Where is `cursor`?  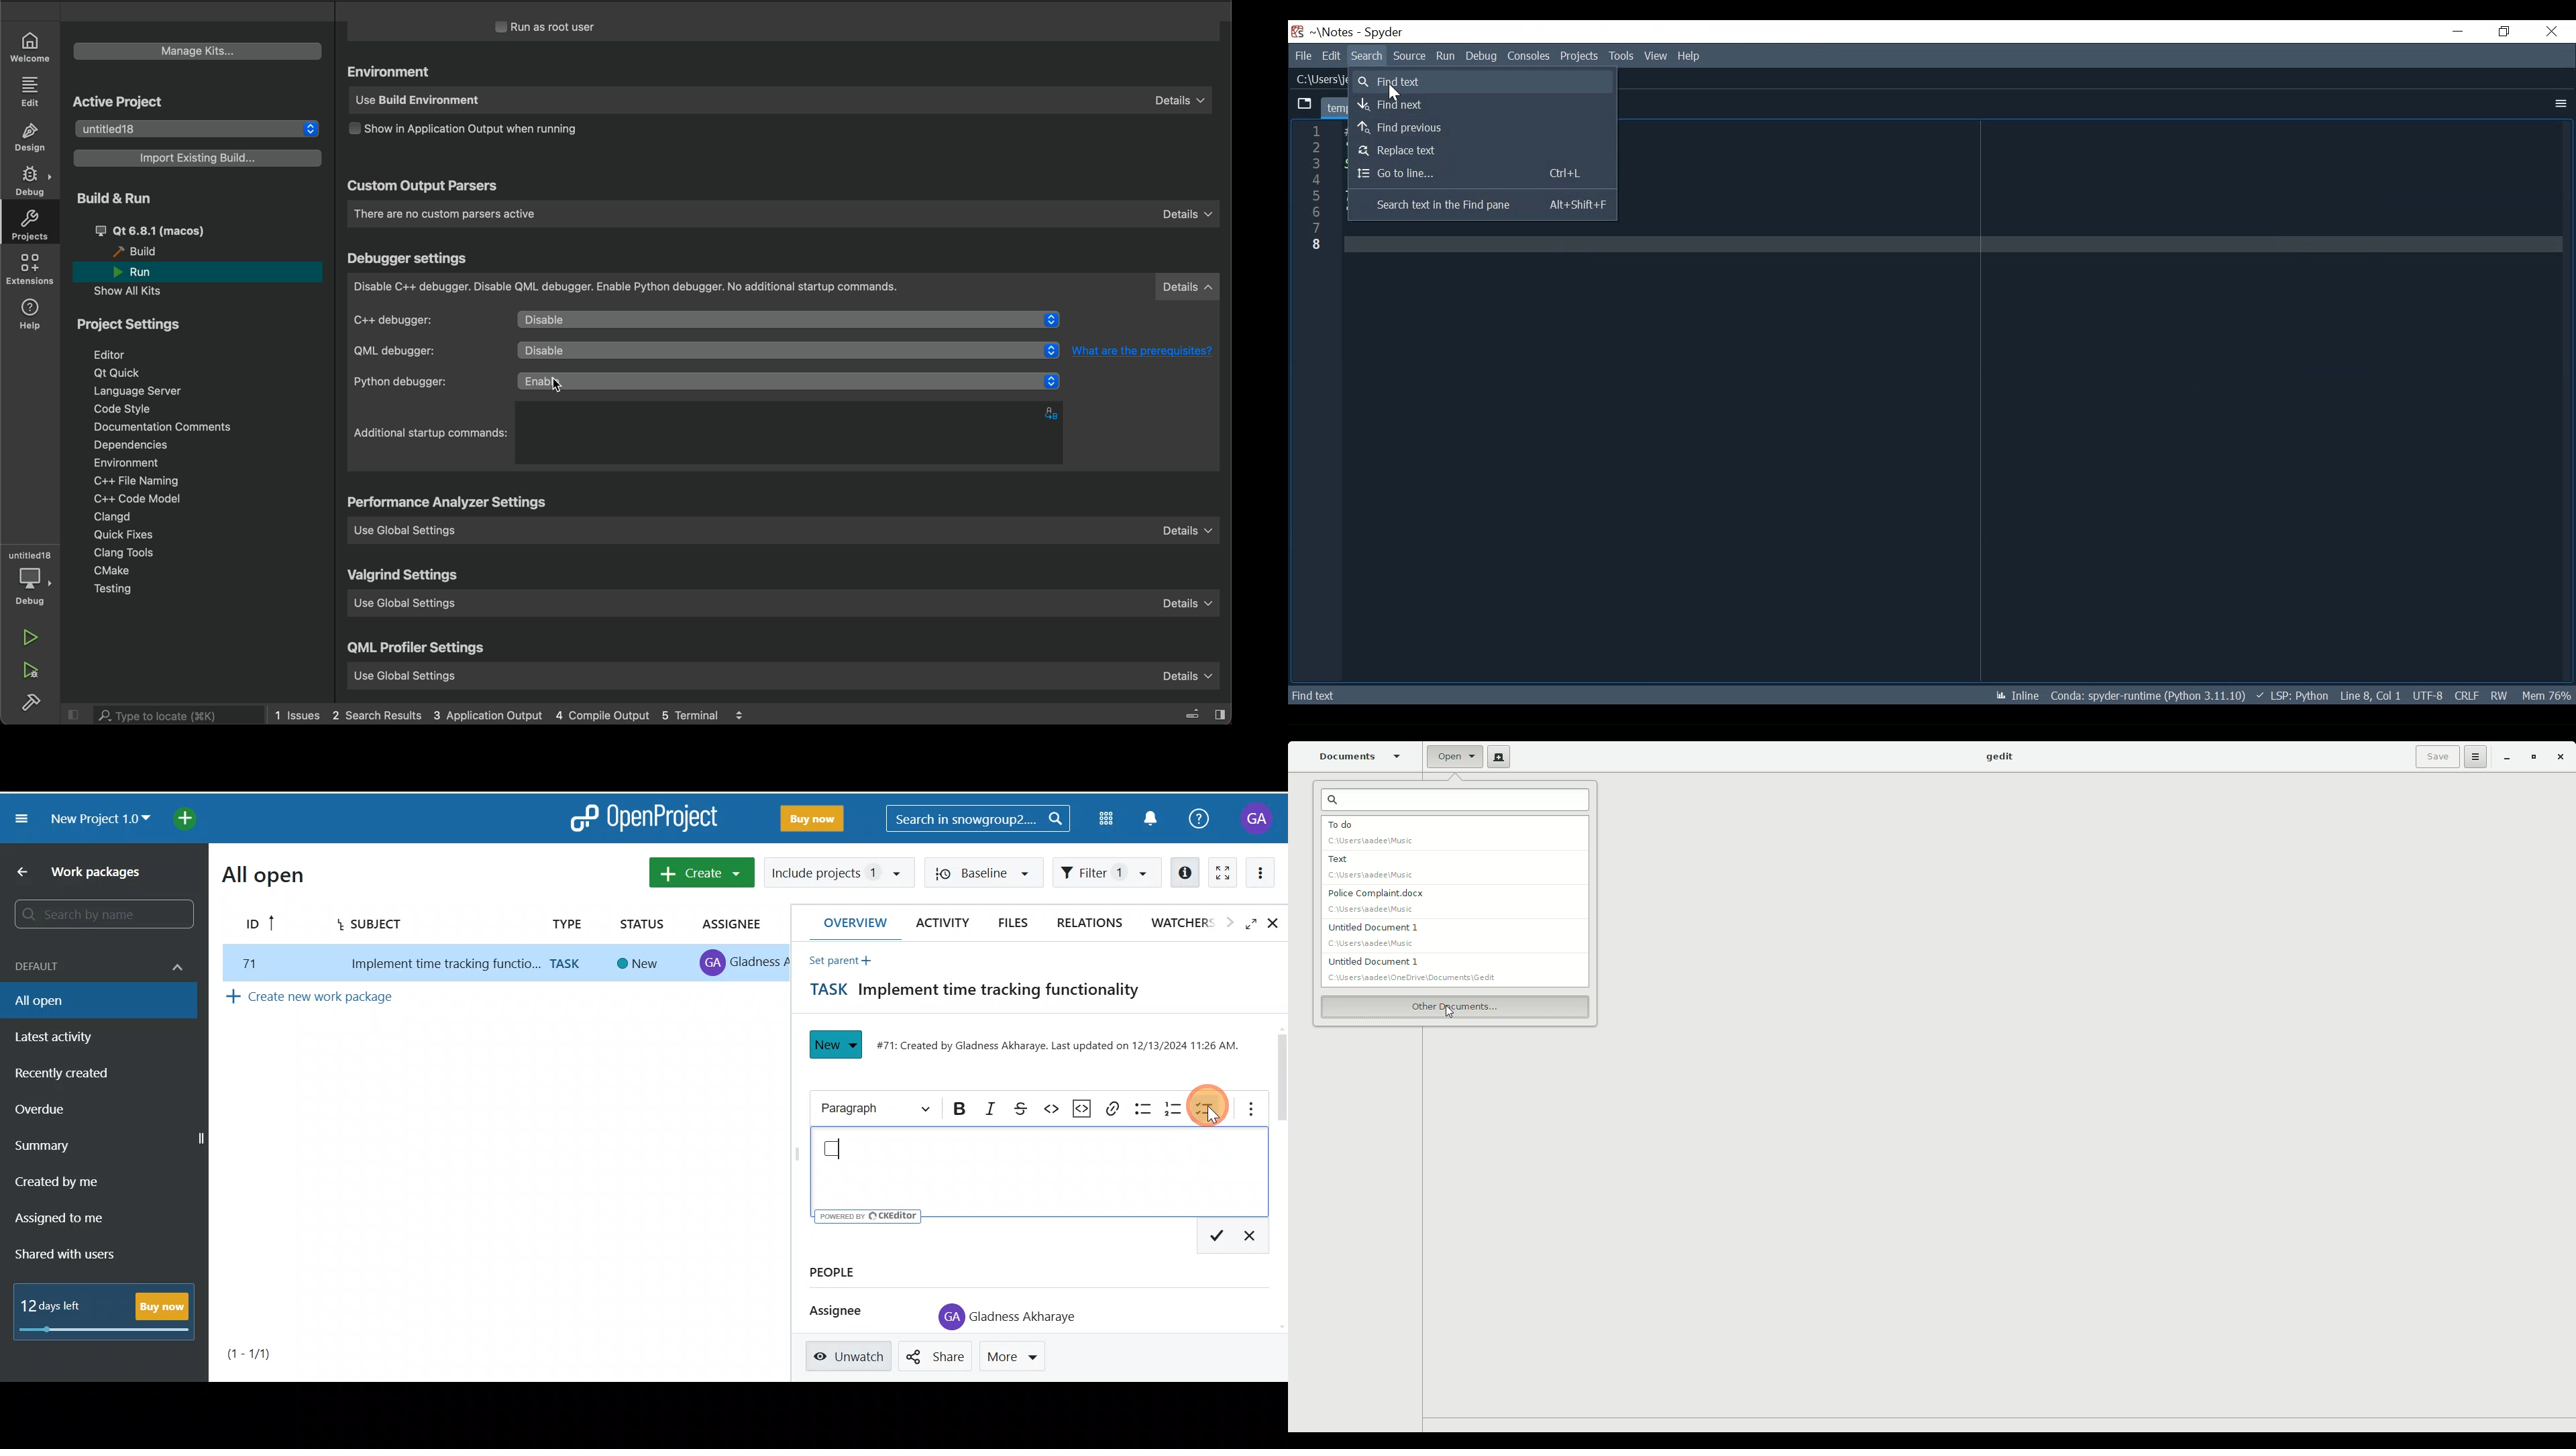
cursor is located at coordinates (567, 384).